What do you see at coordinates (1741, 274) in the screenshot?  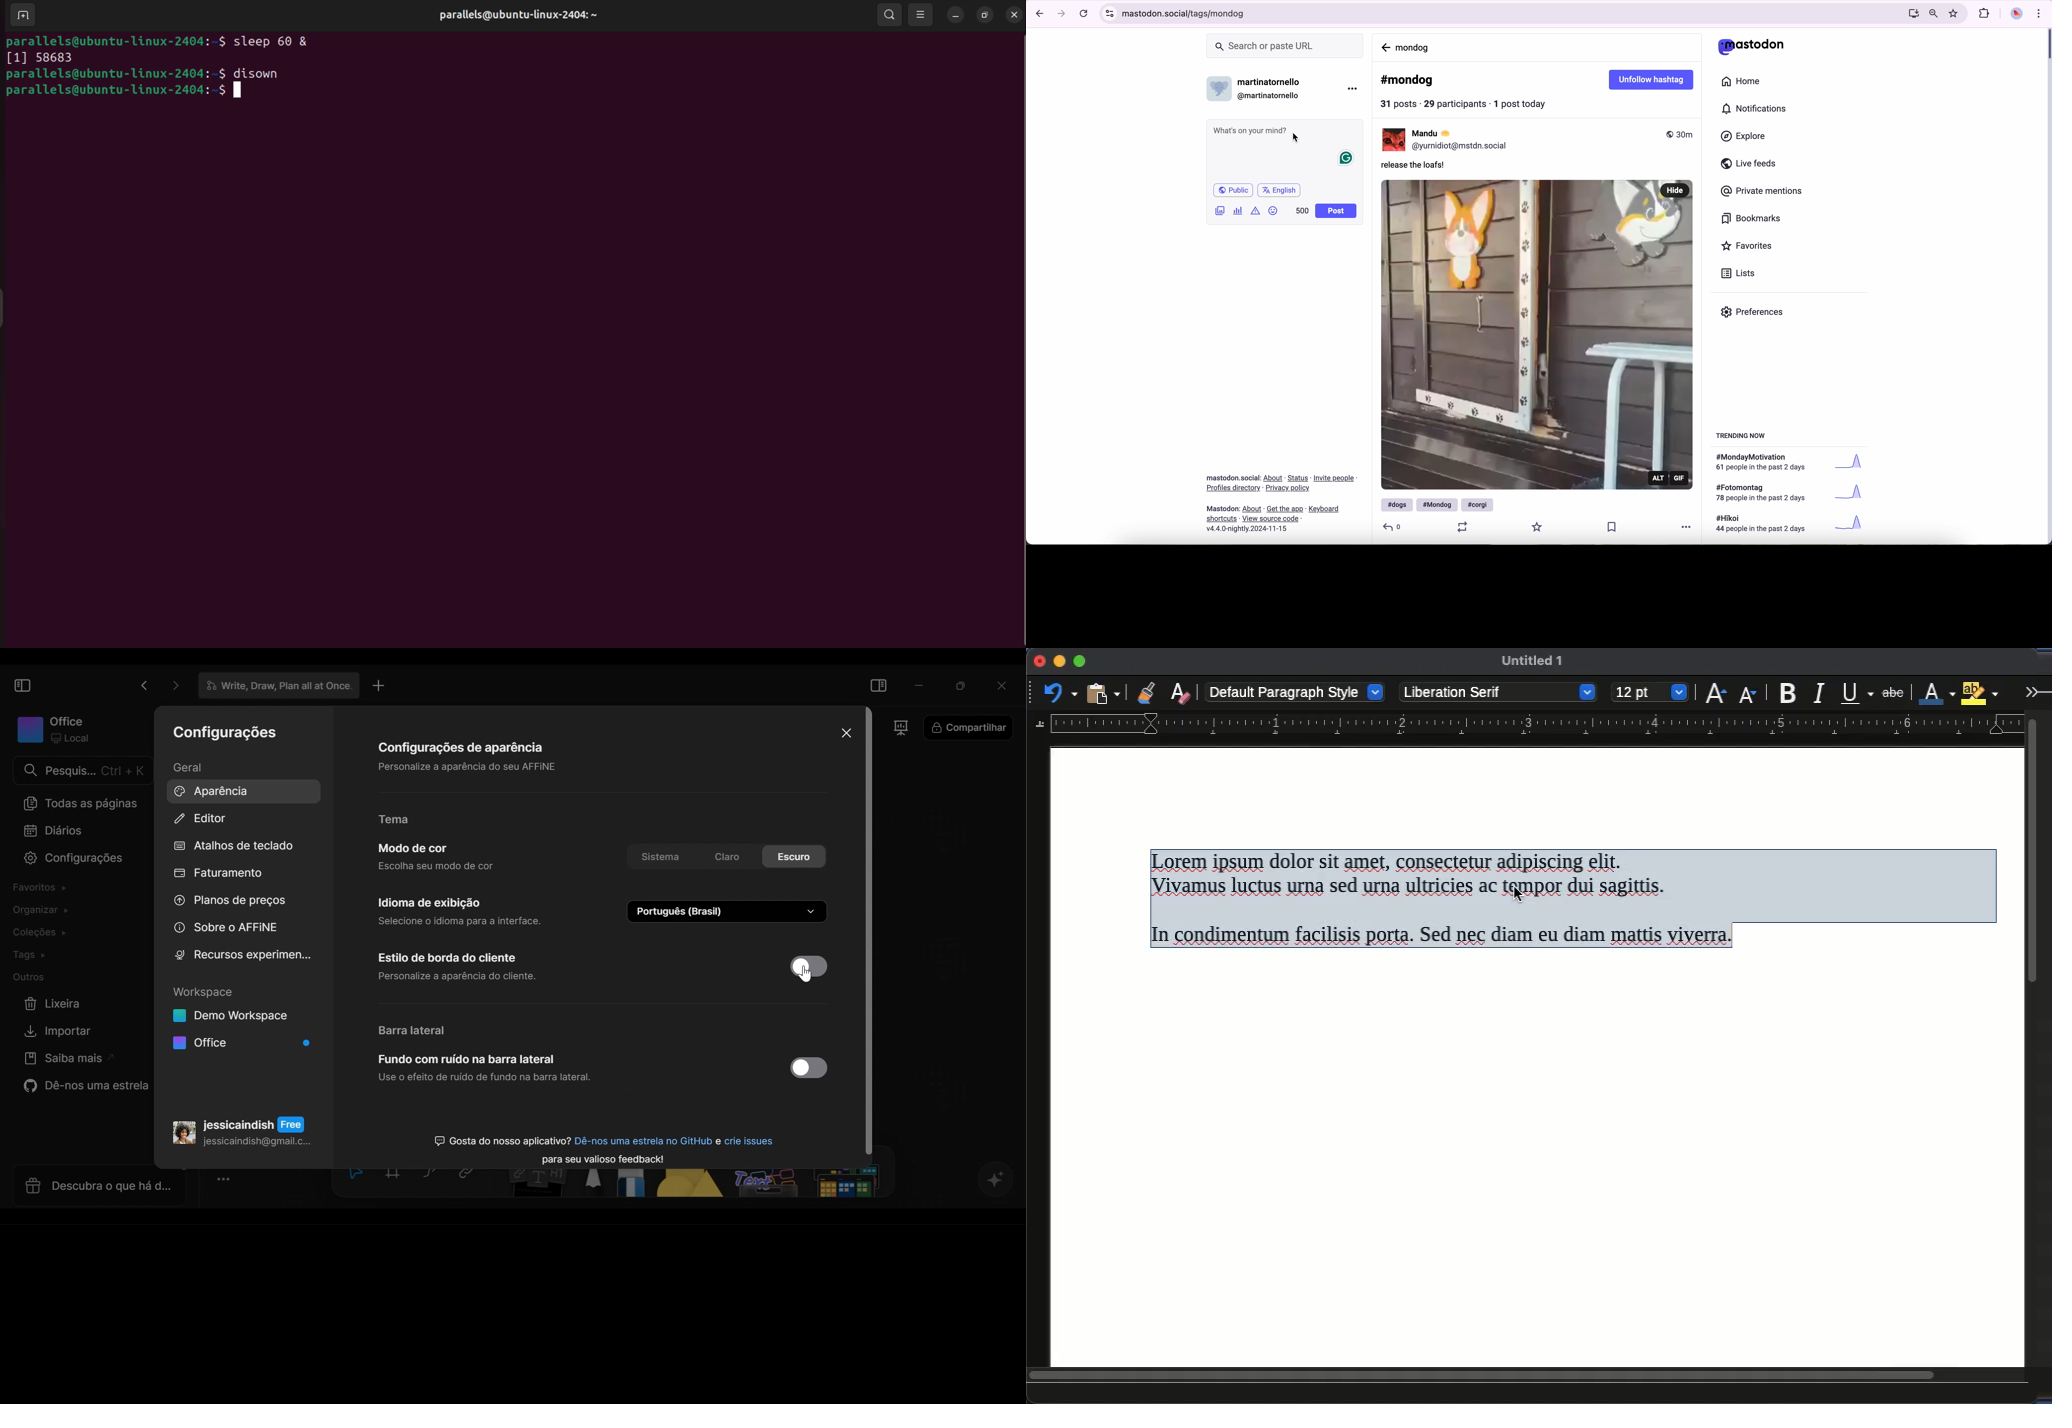 I see `lists` at bounding box center [1741, 274].